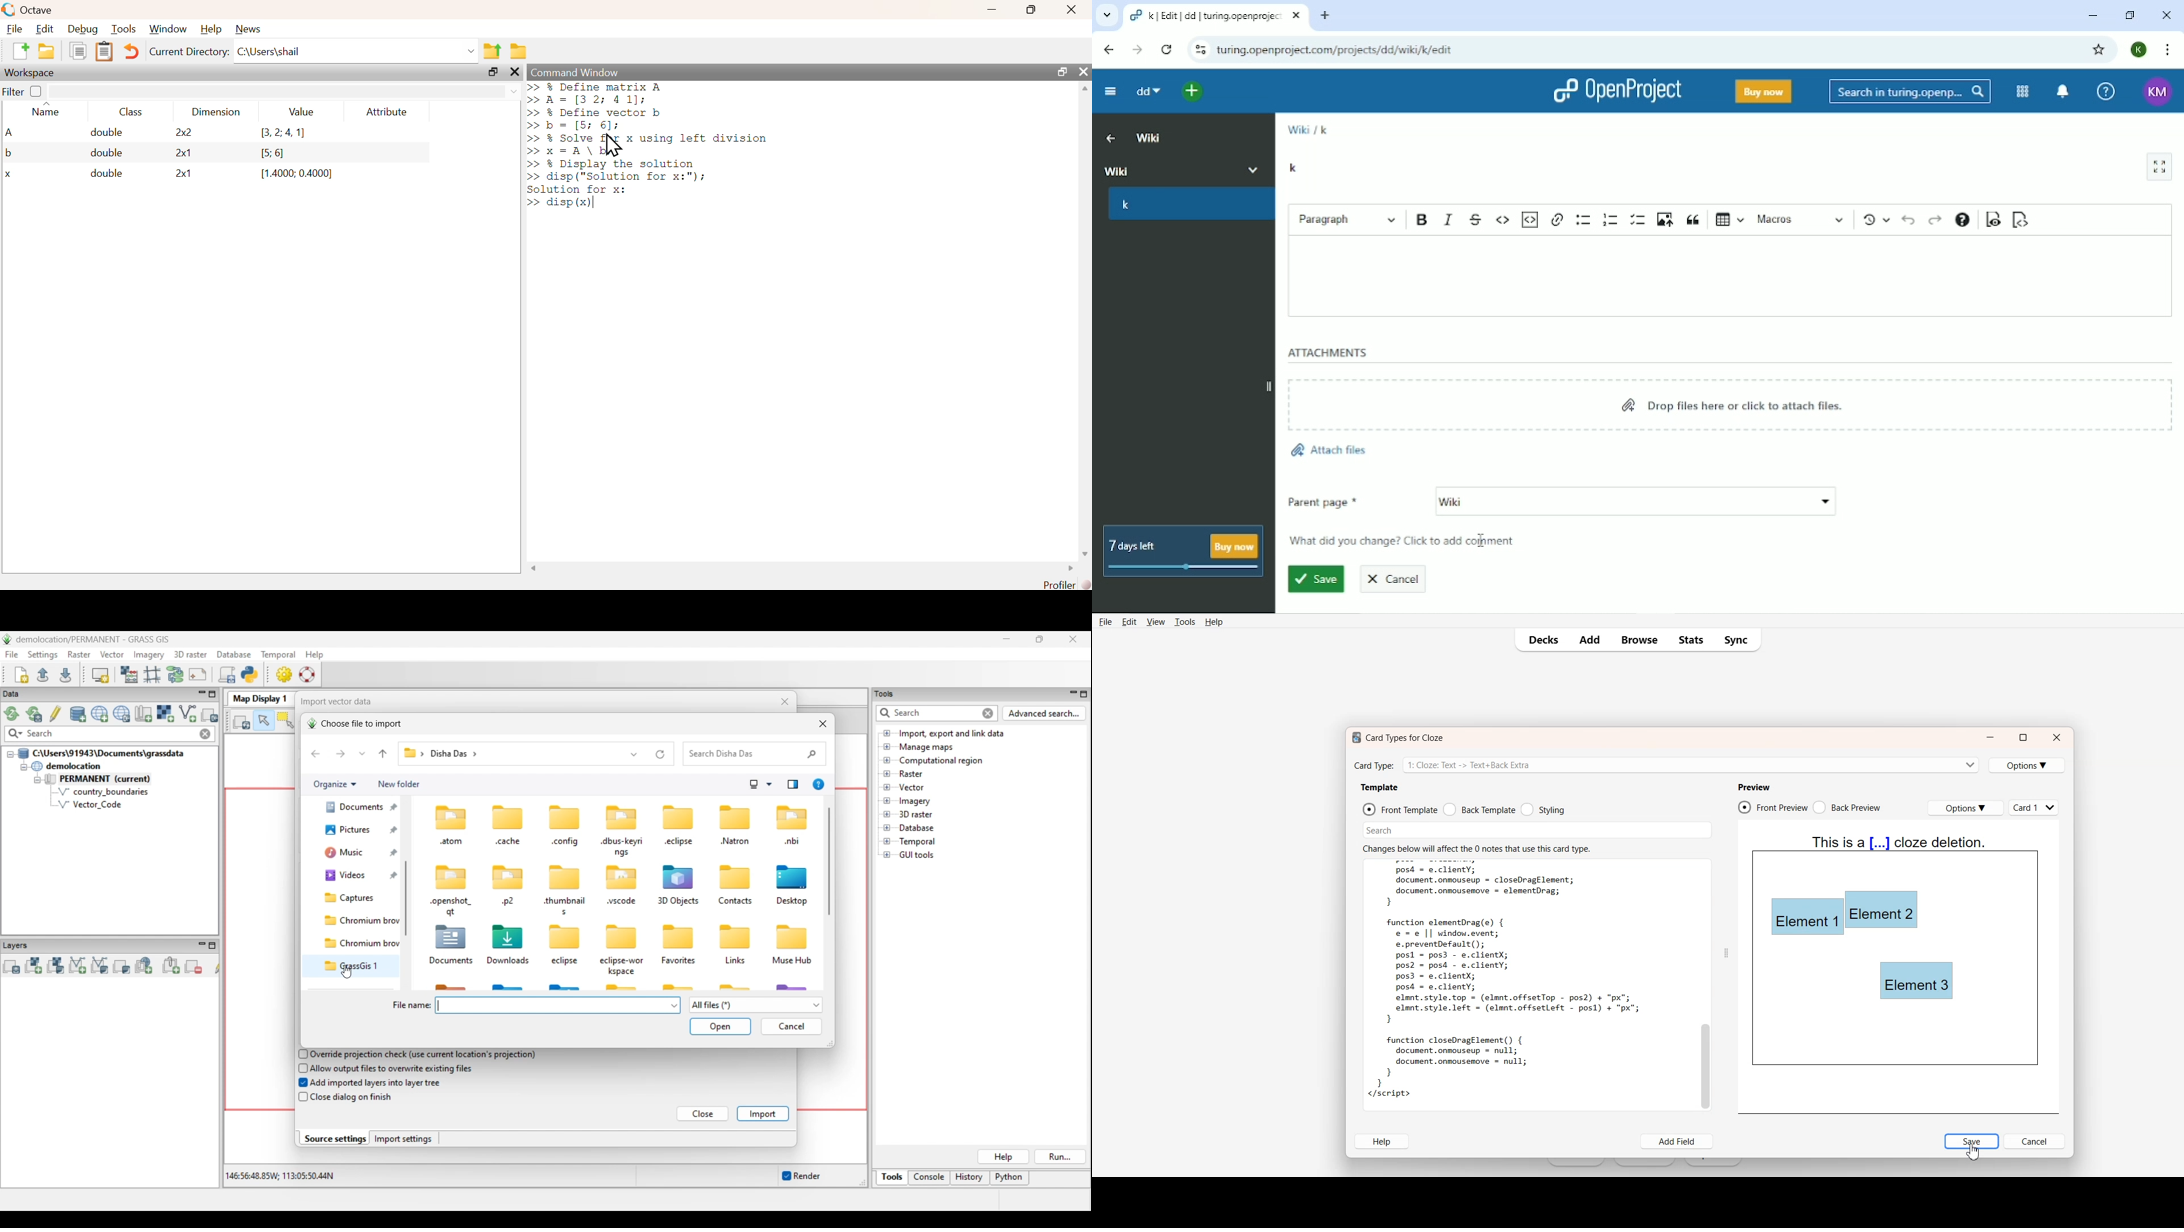 The image size is (2184, 1232). Describe the element at coordinates (1407, 541) in the screenshot. I see `What do you change? Click to add comment.` at that location.